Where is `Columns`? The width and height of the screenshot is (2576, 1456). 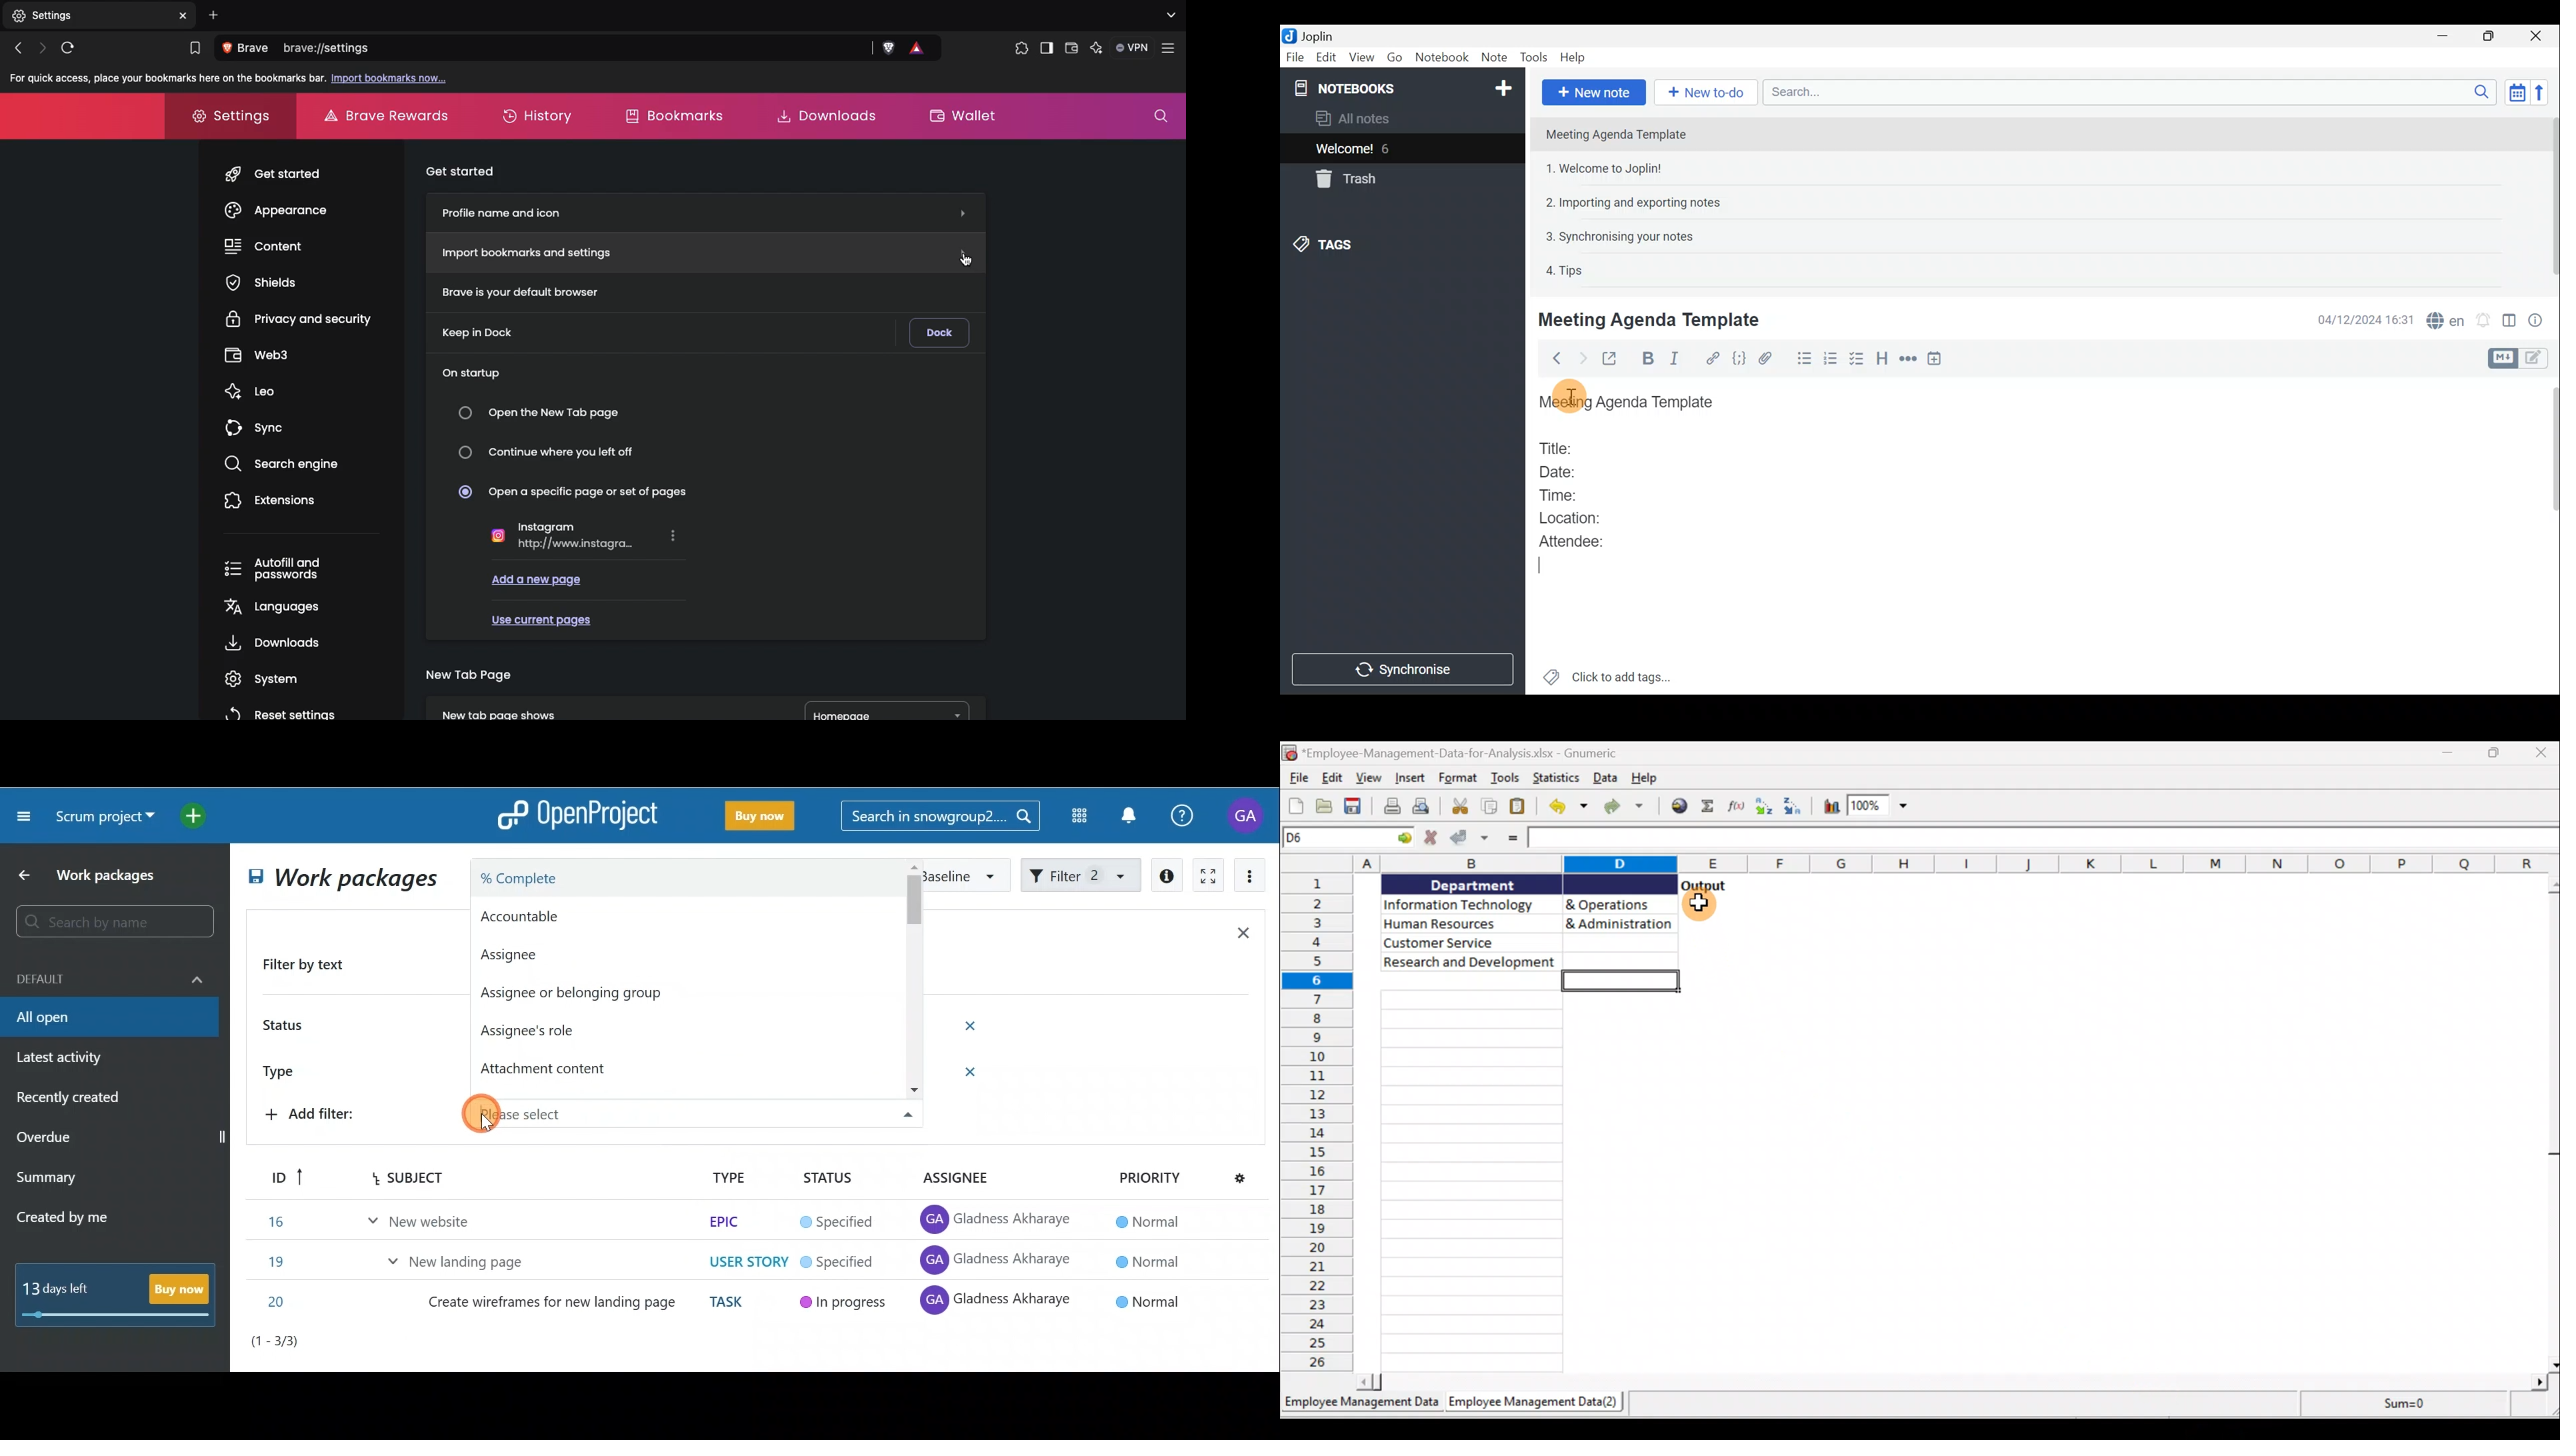
Columns is located at coordinates (1957, 864).